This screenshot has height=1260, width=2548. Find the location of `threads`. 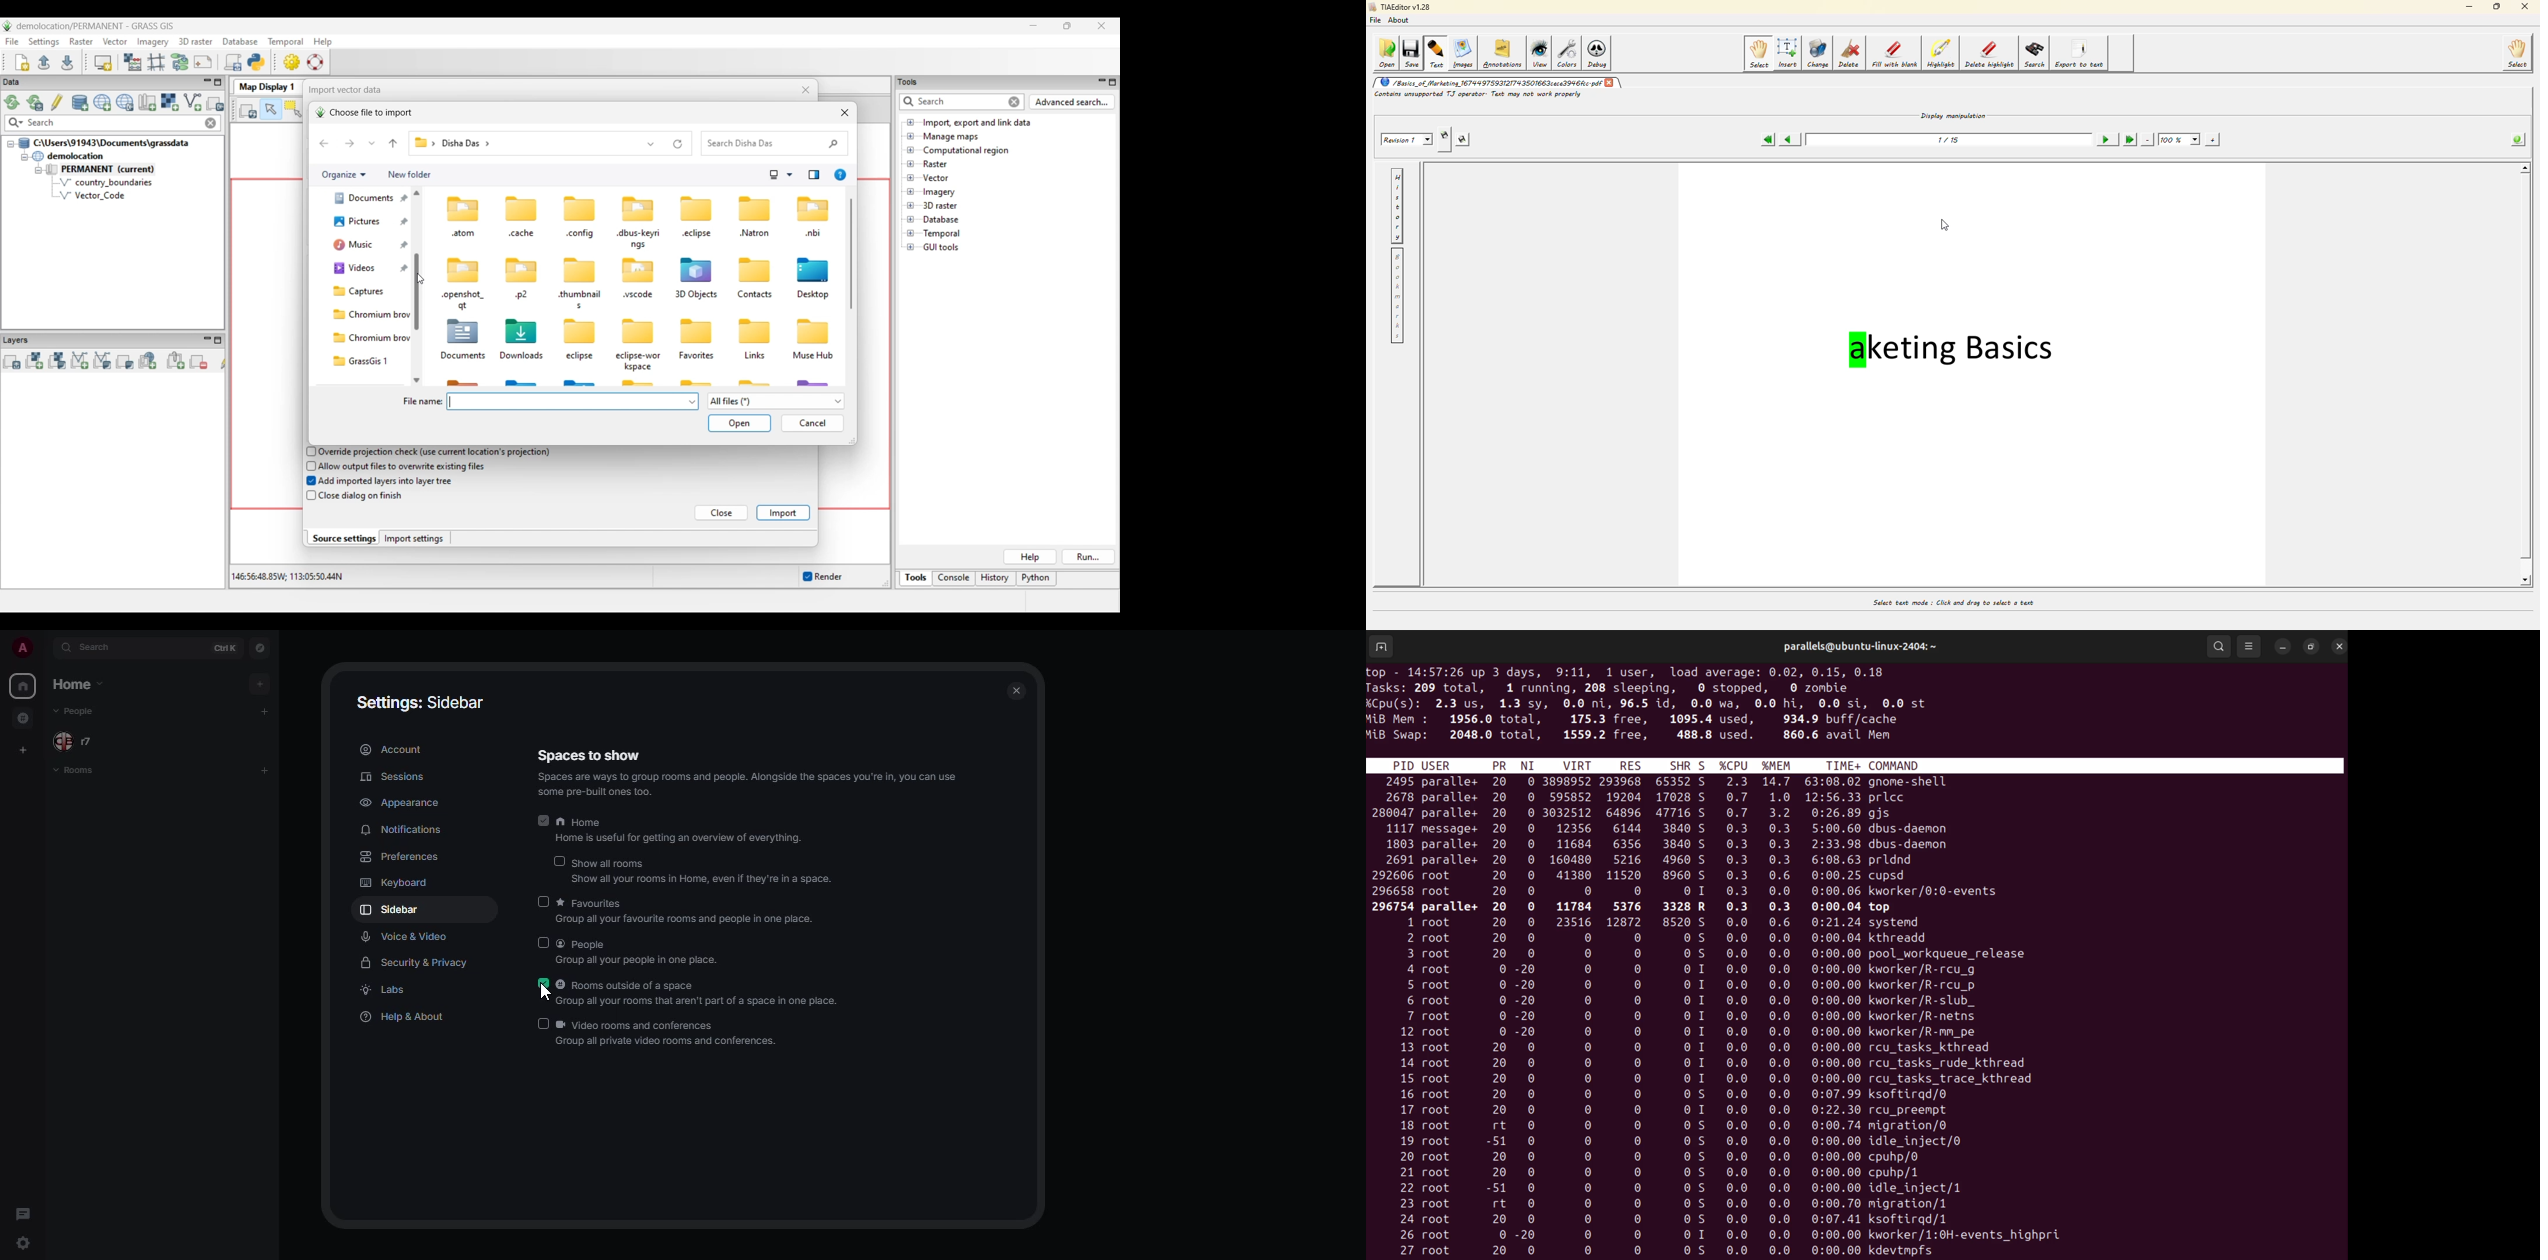

threads is located at coordinates (23, 1216).